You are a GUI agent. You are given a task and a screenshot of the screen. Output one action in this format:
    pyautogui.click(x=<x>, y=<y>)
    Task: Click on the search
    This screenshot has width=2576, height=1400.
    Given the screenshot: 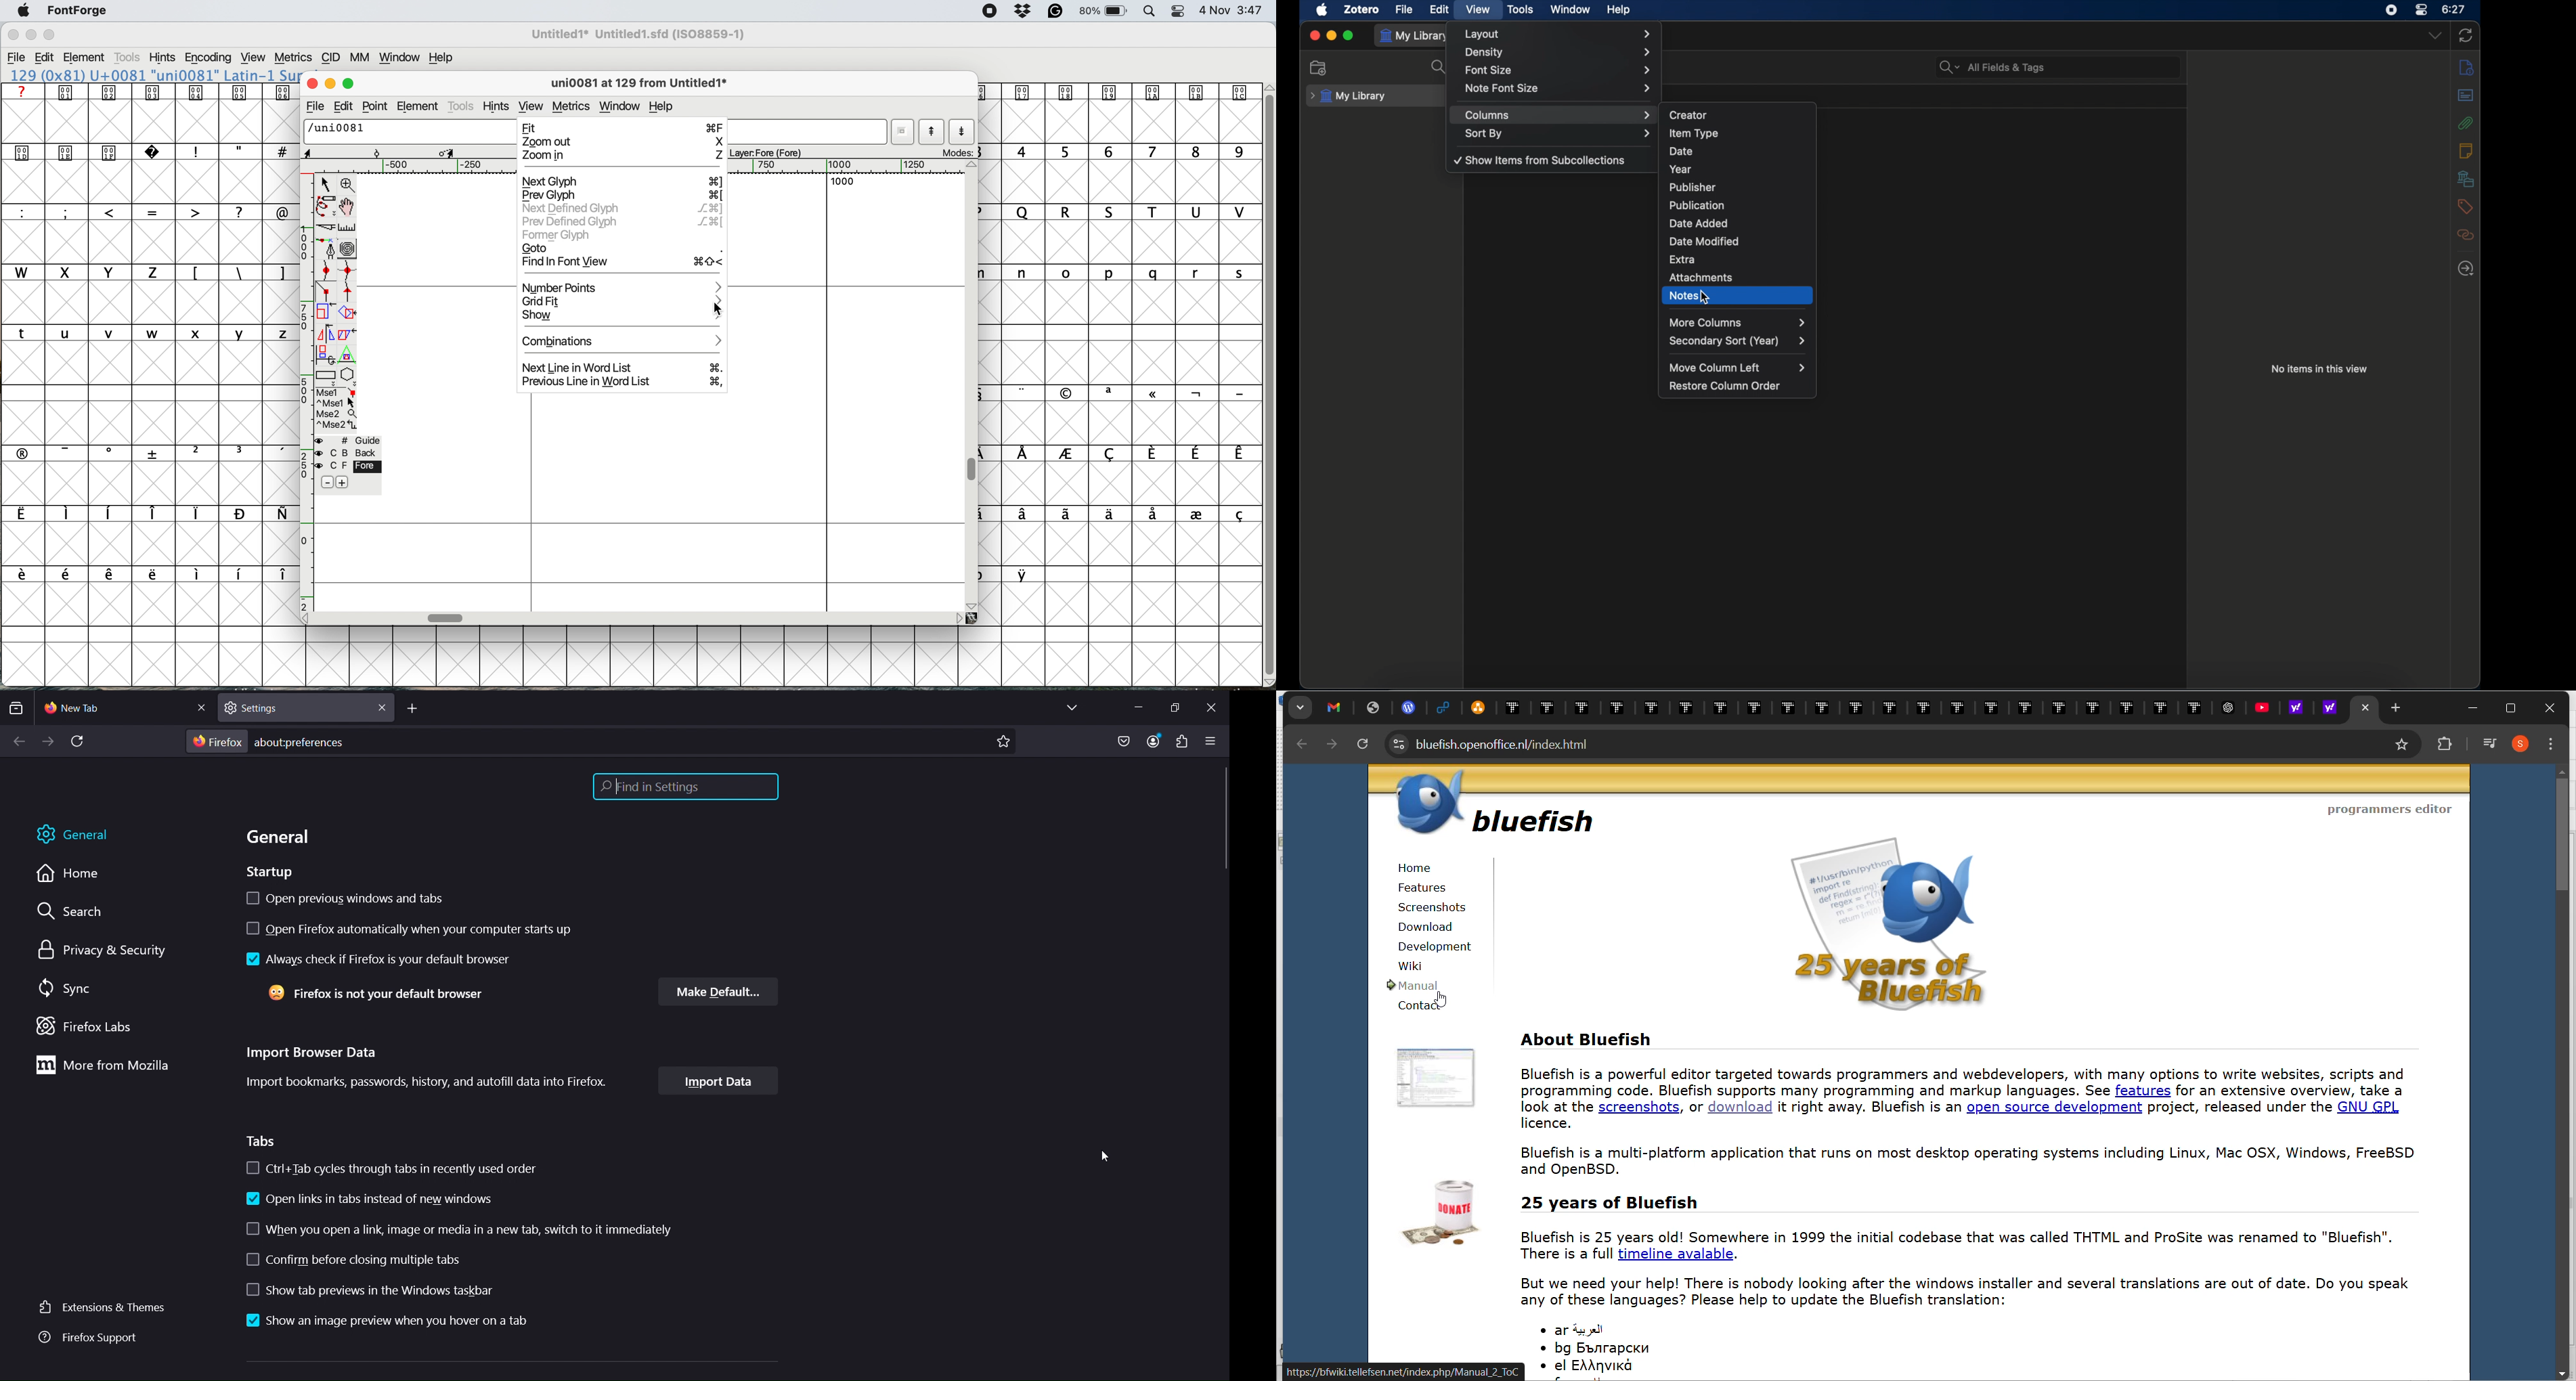 What is the action you would take?
    pyautogui.click(x=1440, y=67)
    